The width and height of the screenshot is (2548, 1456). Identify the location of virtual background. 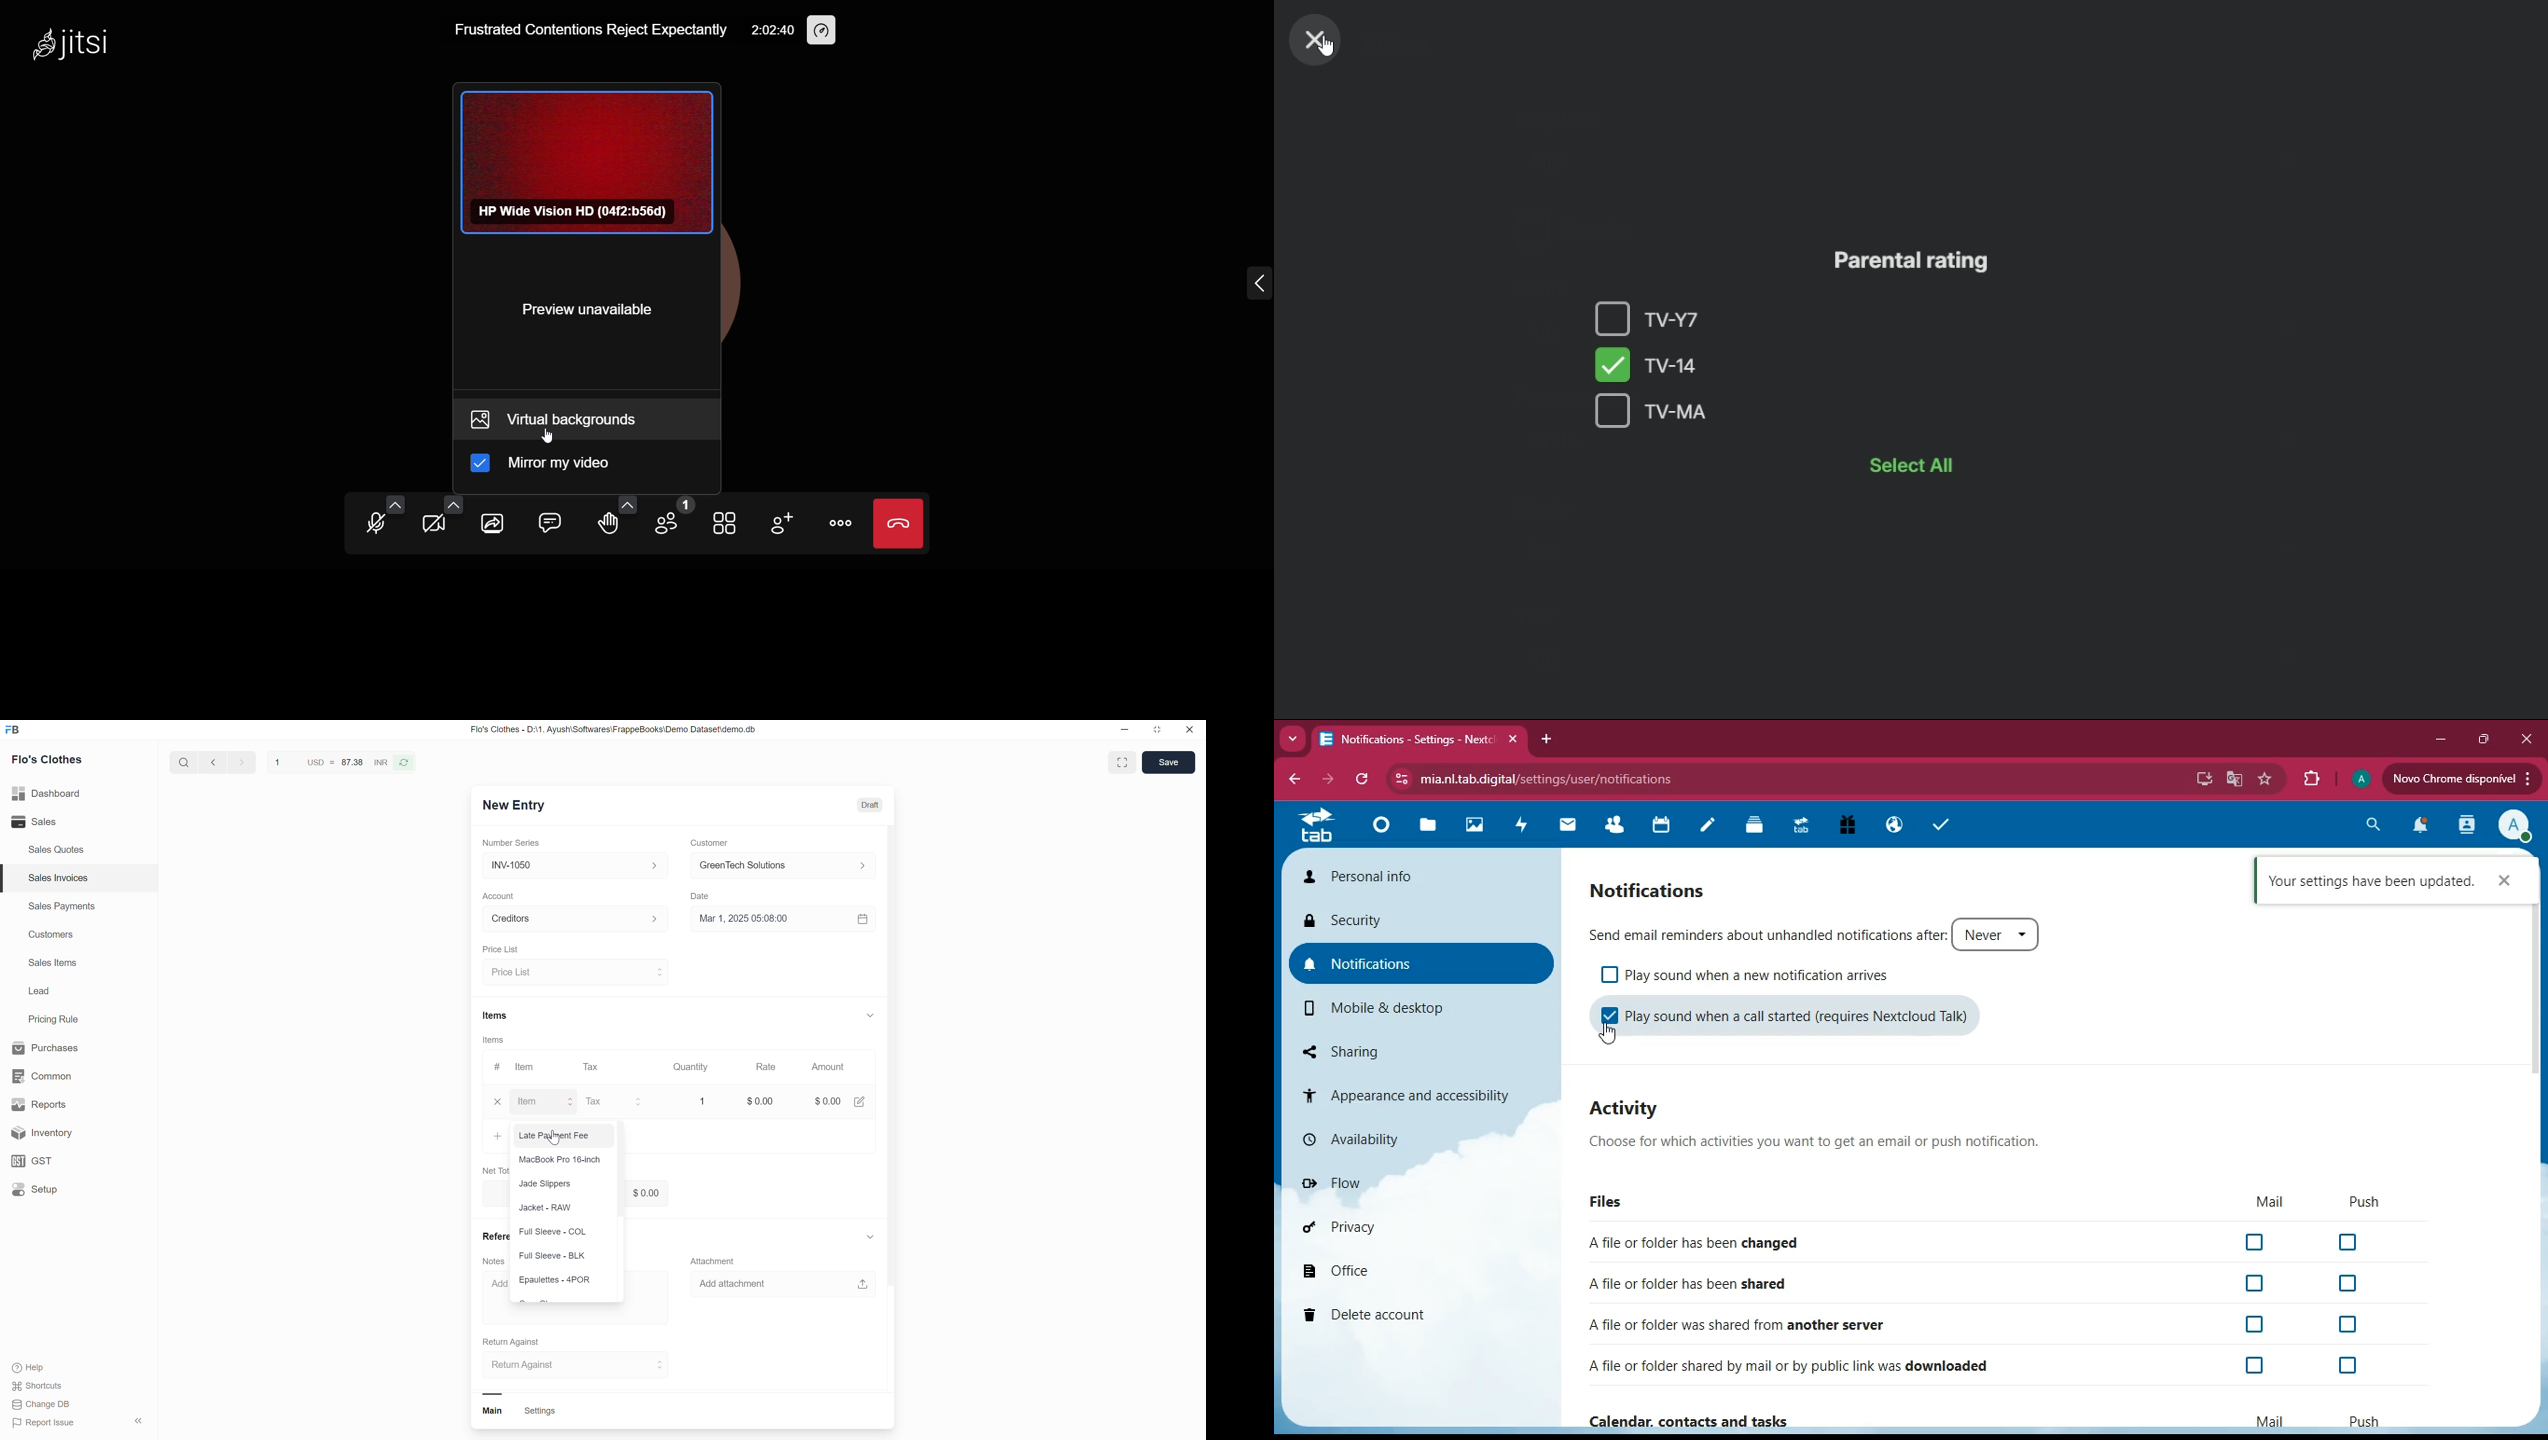
(585, 421).